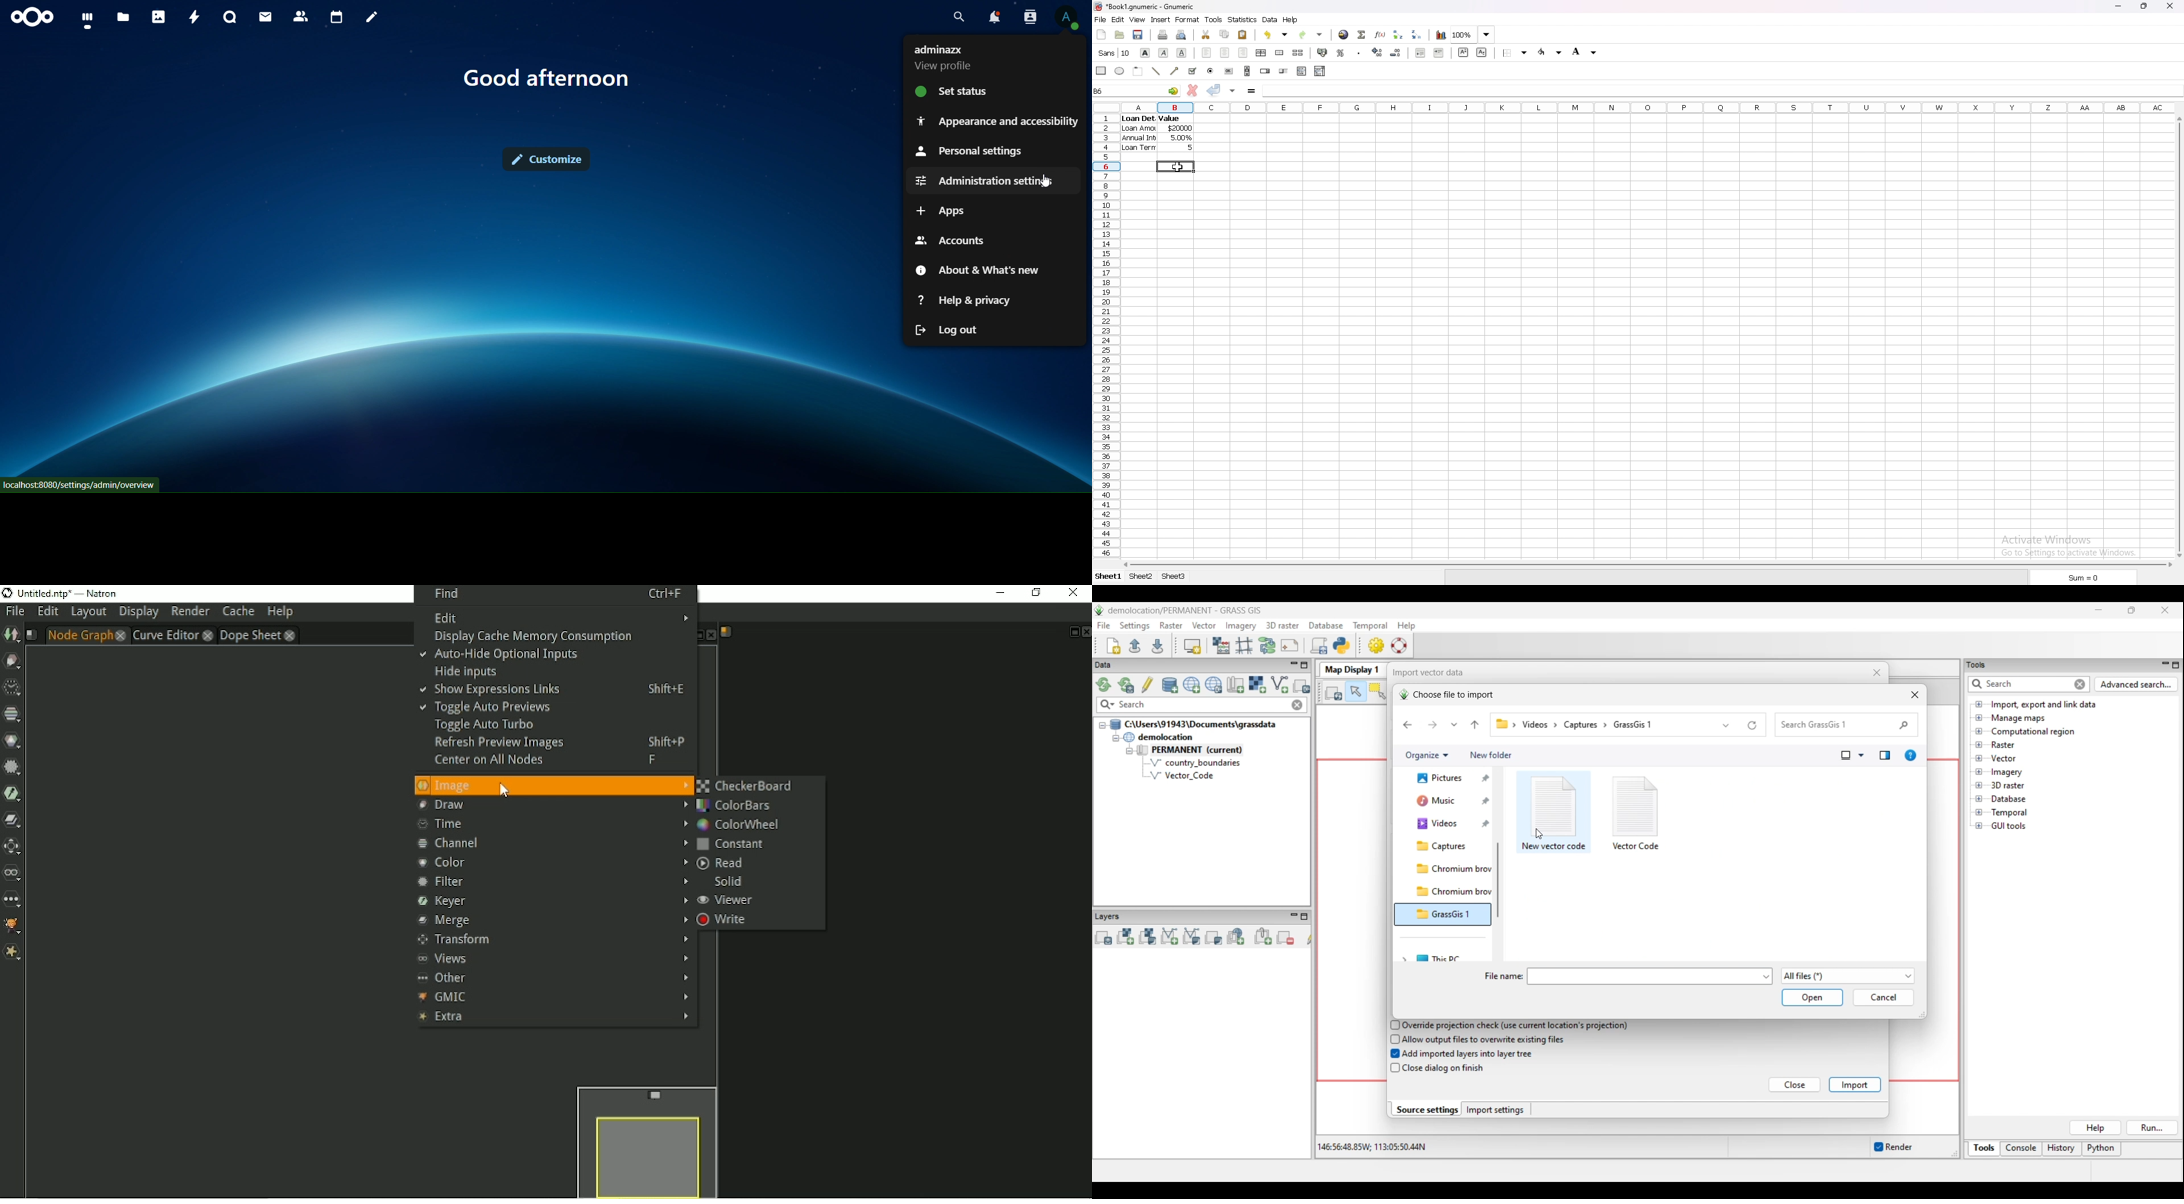 This screenshot has width=2184, height=1204. I want to click on paste, so click(1242, 35).